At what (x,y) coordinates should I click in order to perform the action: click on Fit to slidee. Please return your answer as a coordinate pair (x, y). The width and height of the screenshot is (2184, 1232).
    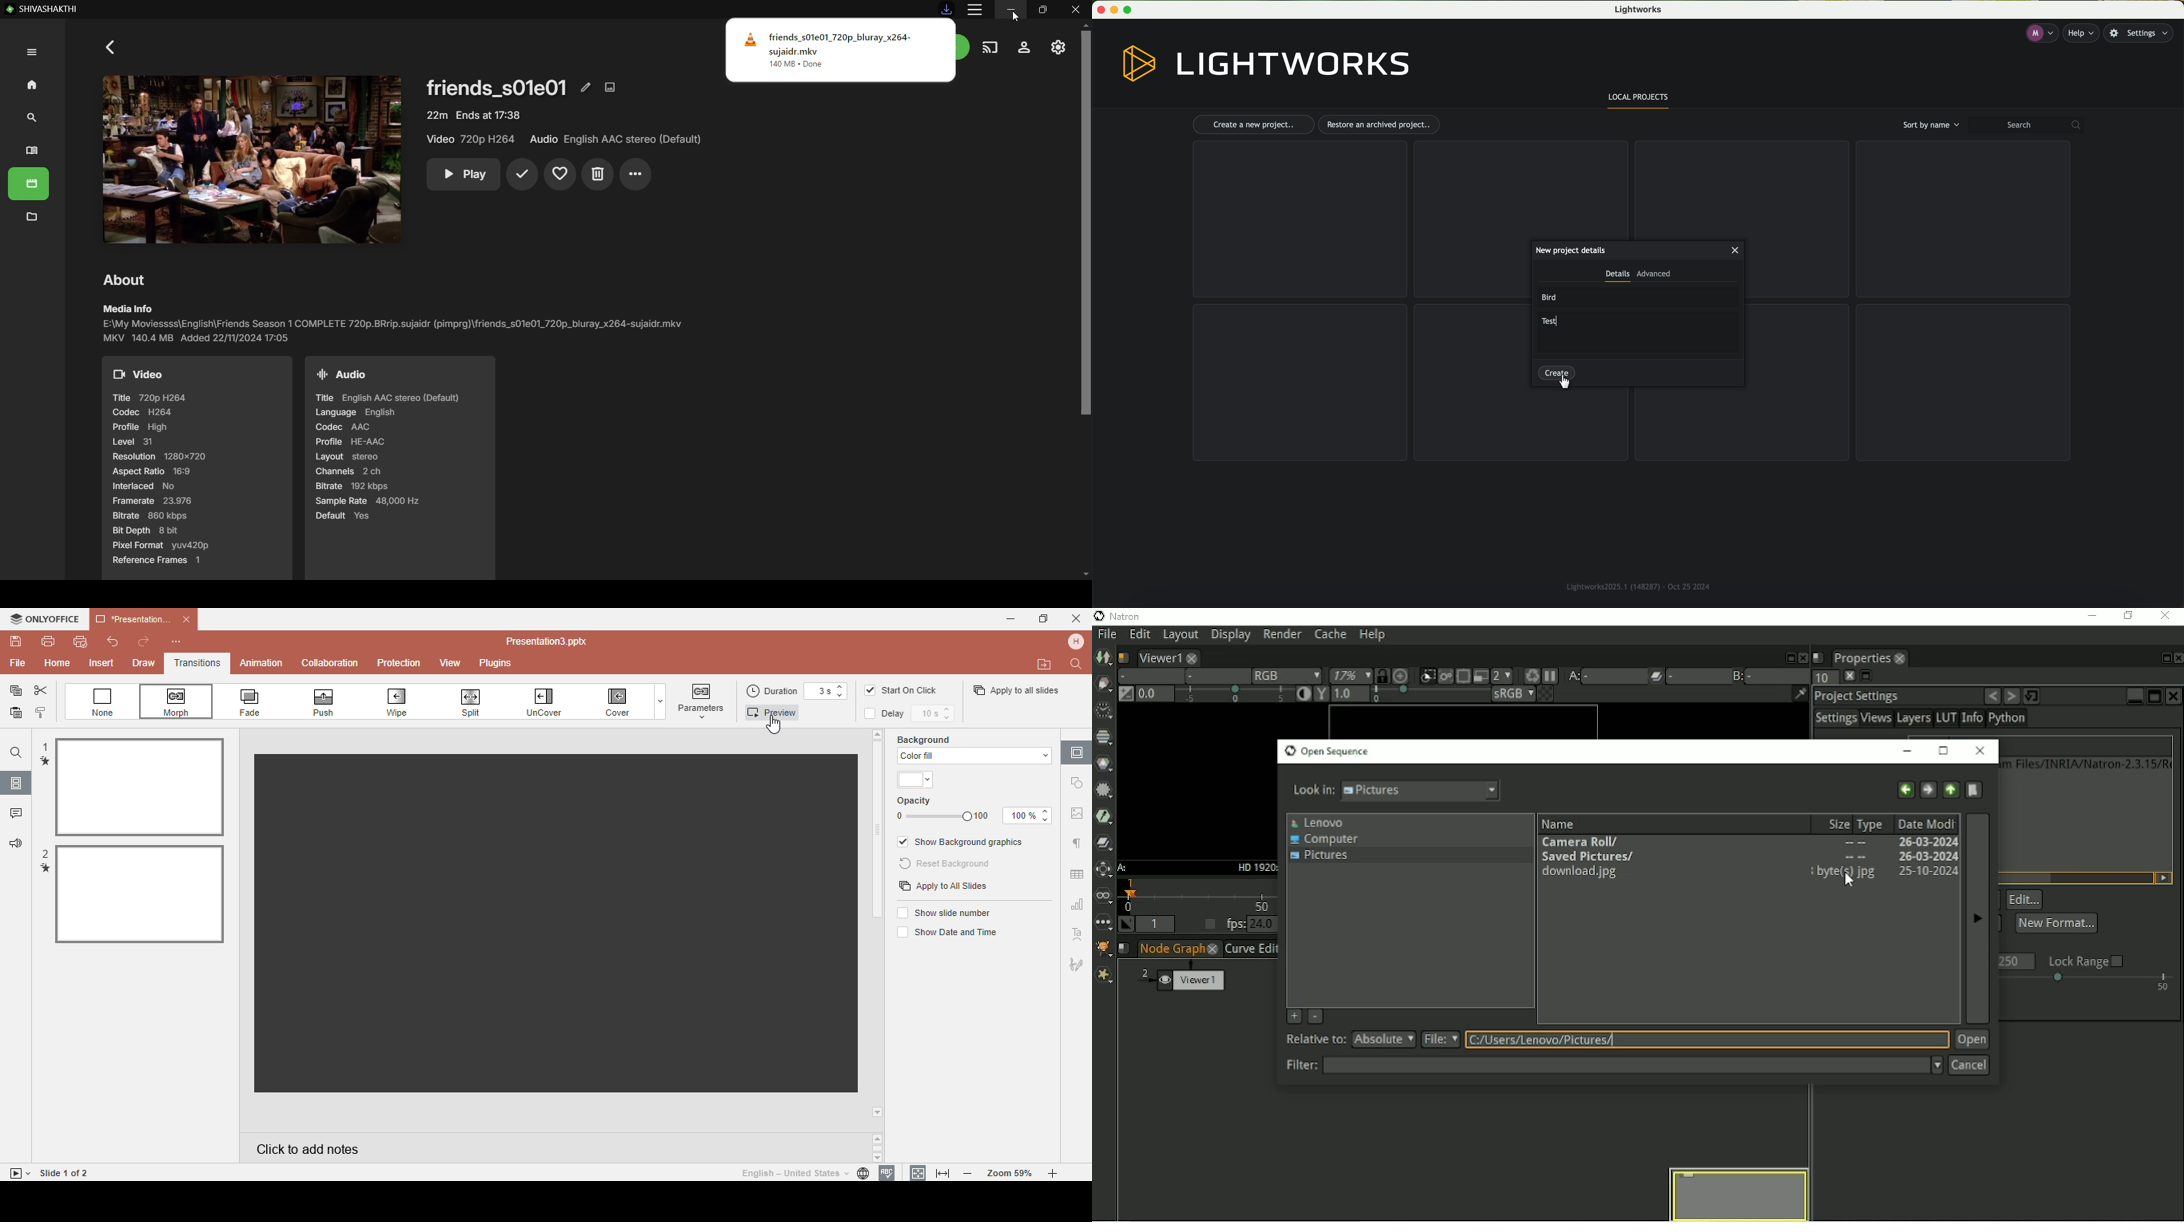
    Looking at the image, I should click on (915, 1173).